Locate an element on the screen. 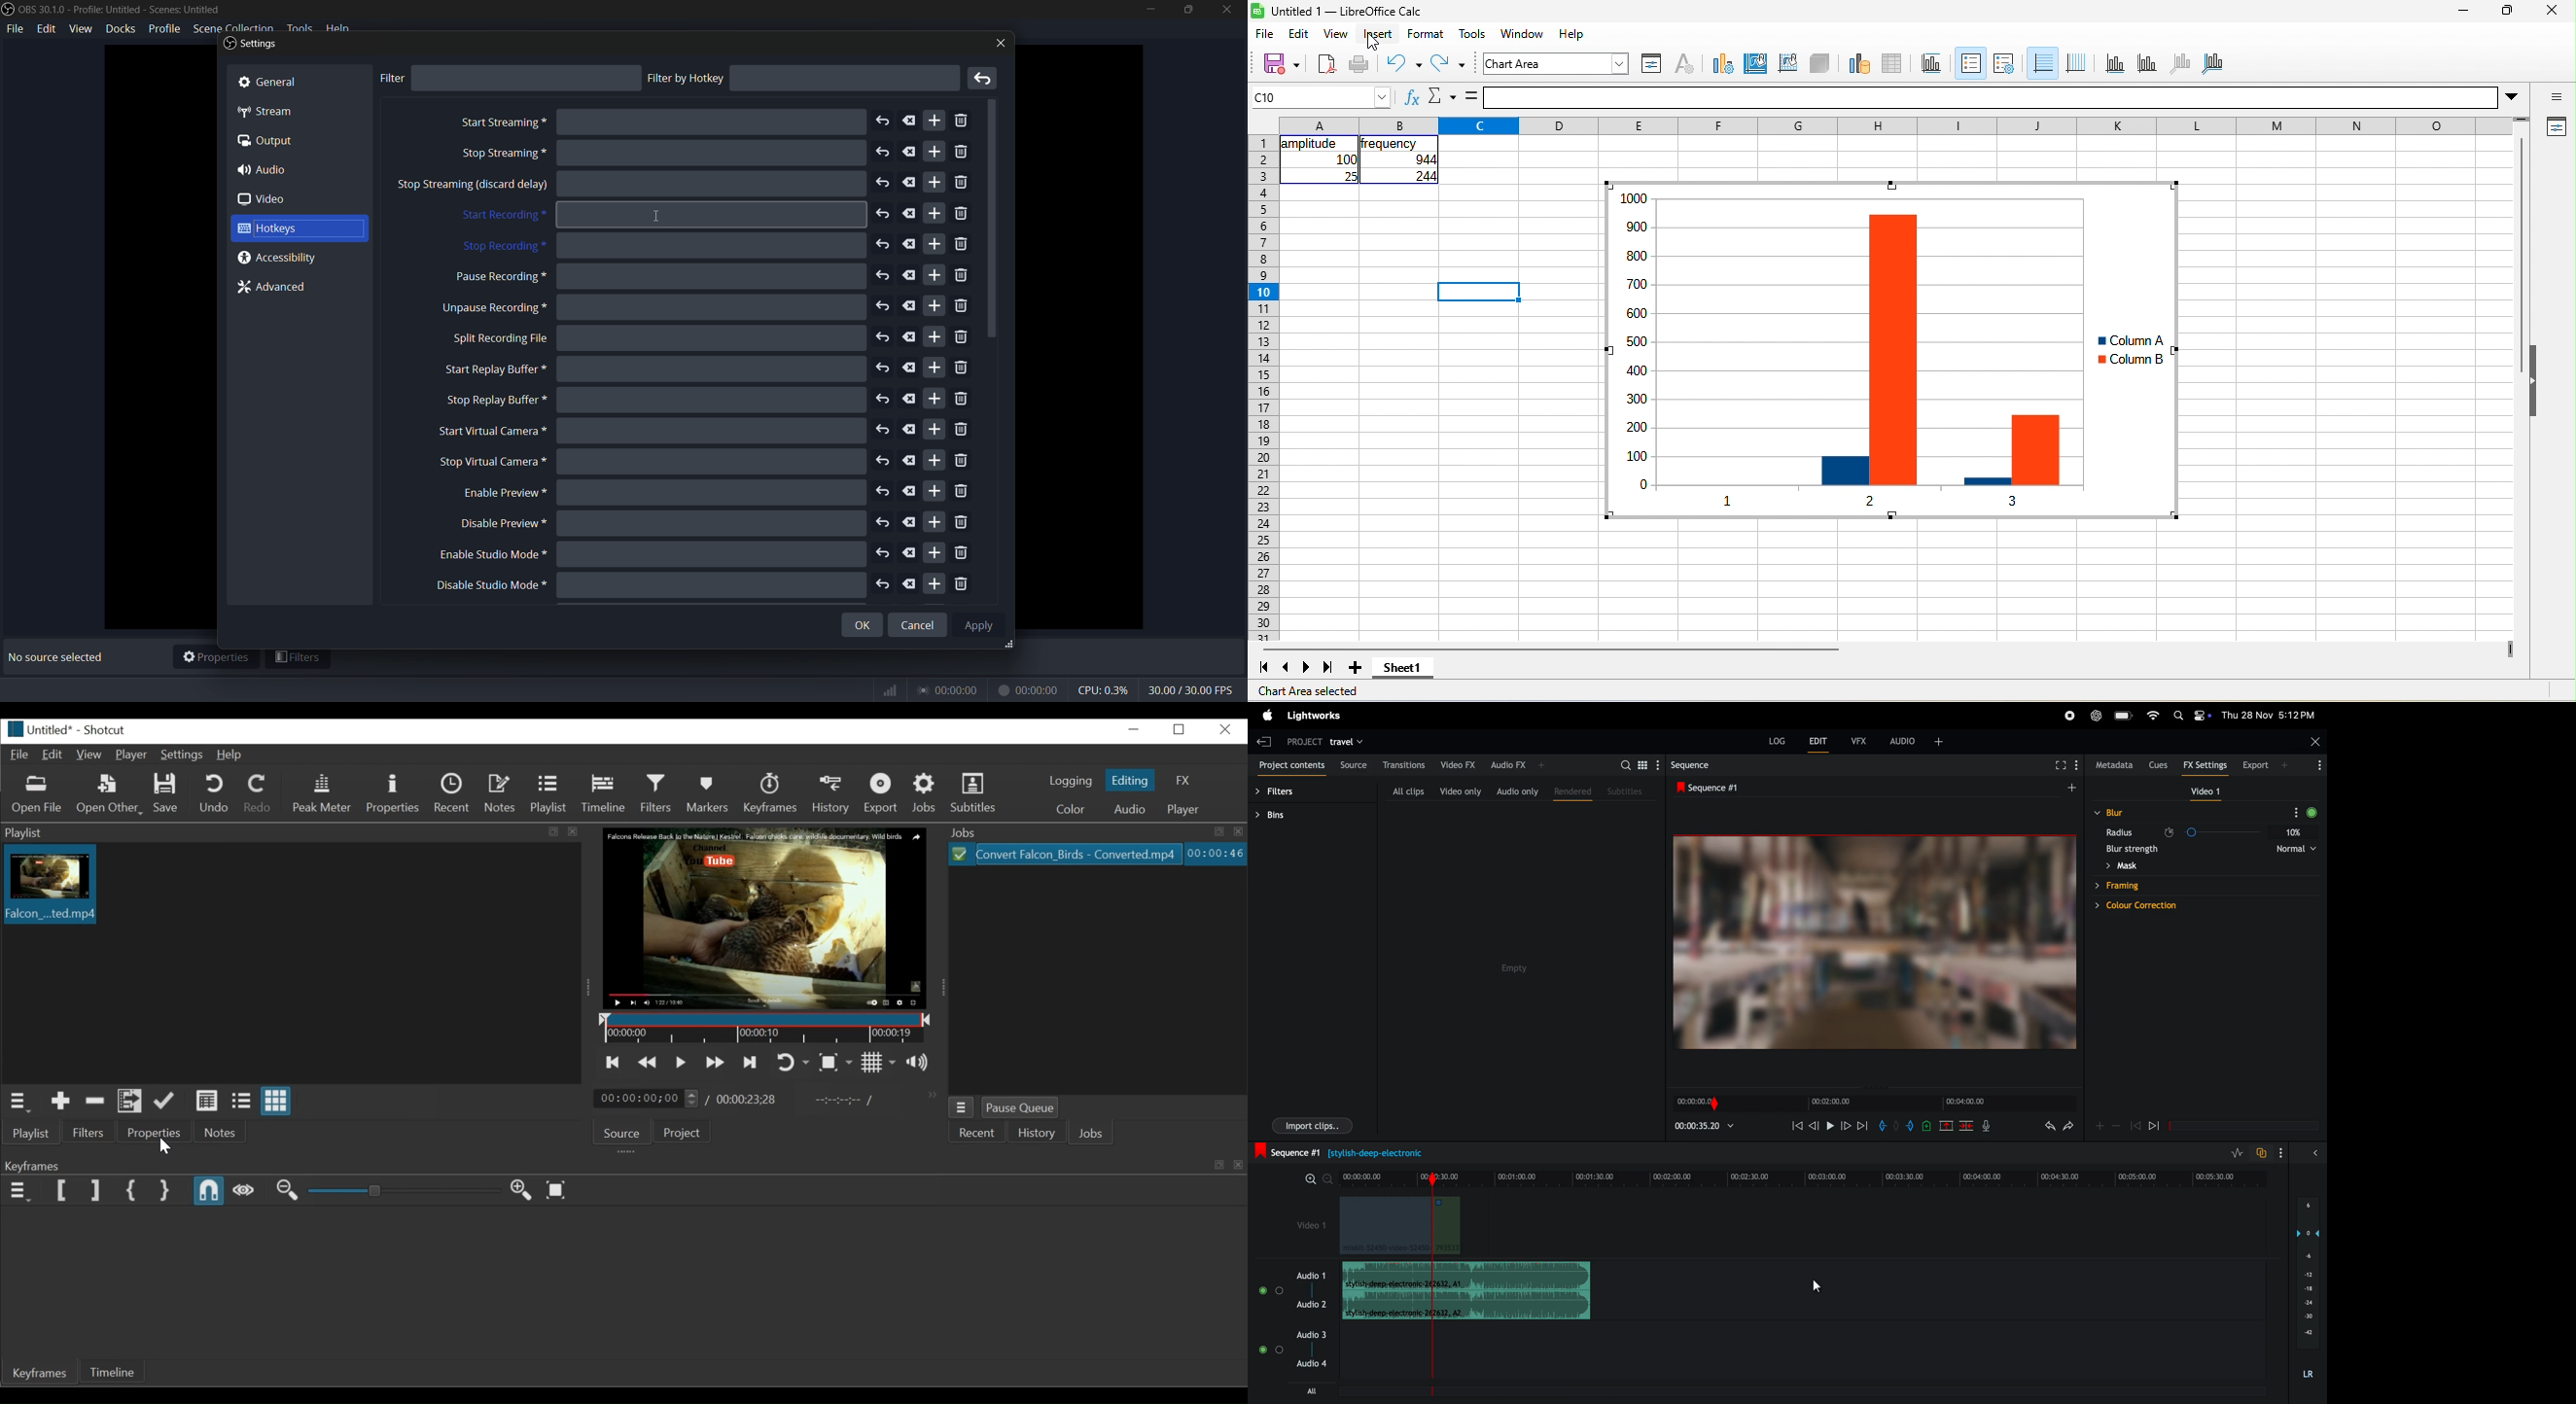 The image size is (2576, 1428). blur strength is located at coordinates (2210, 848).